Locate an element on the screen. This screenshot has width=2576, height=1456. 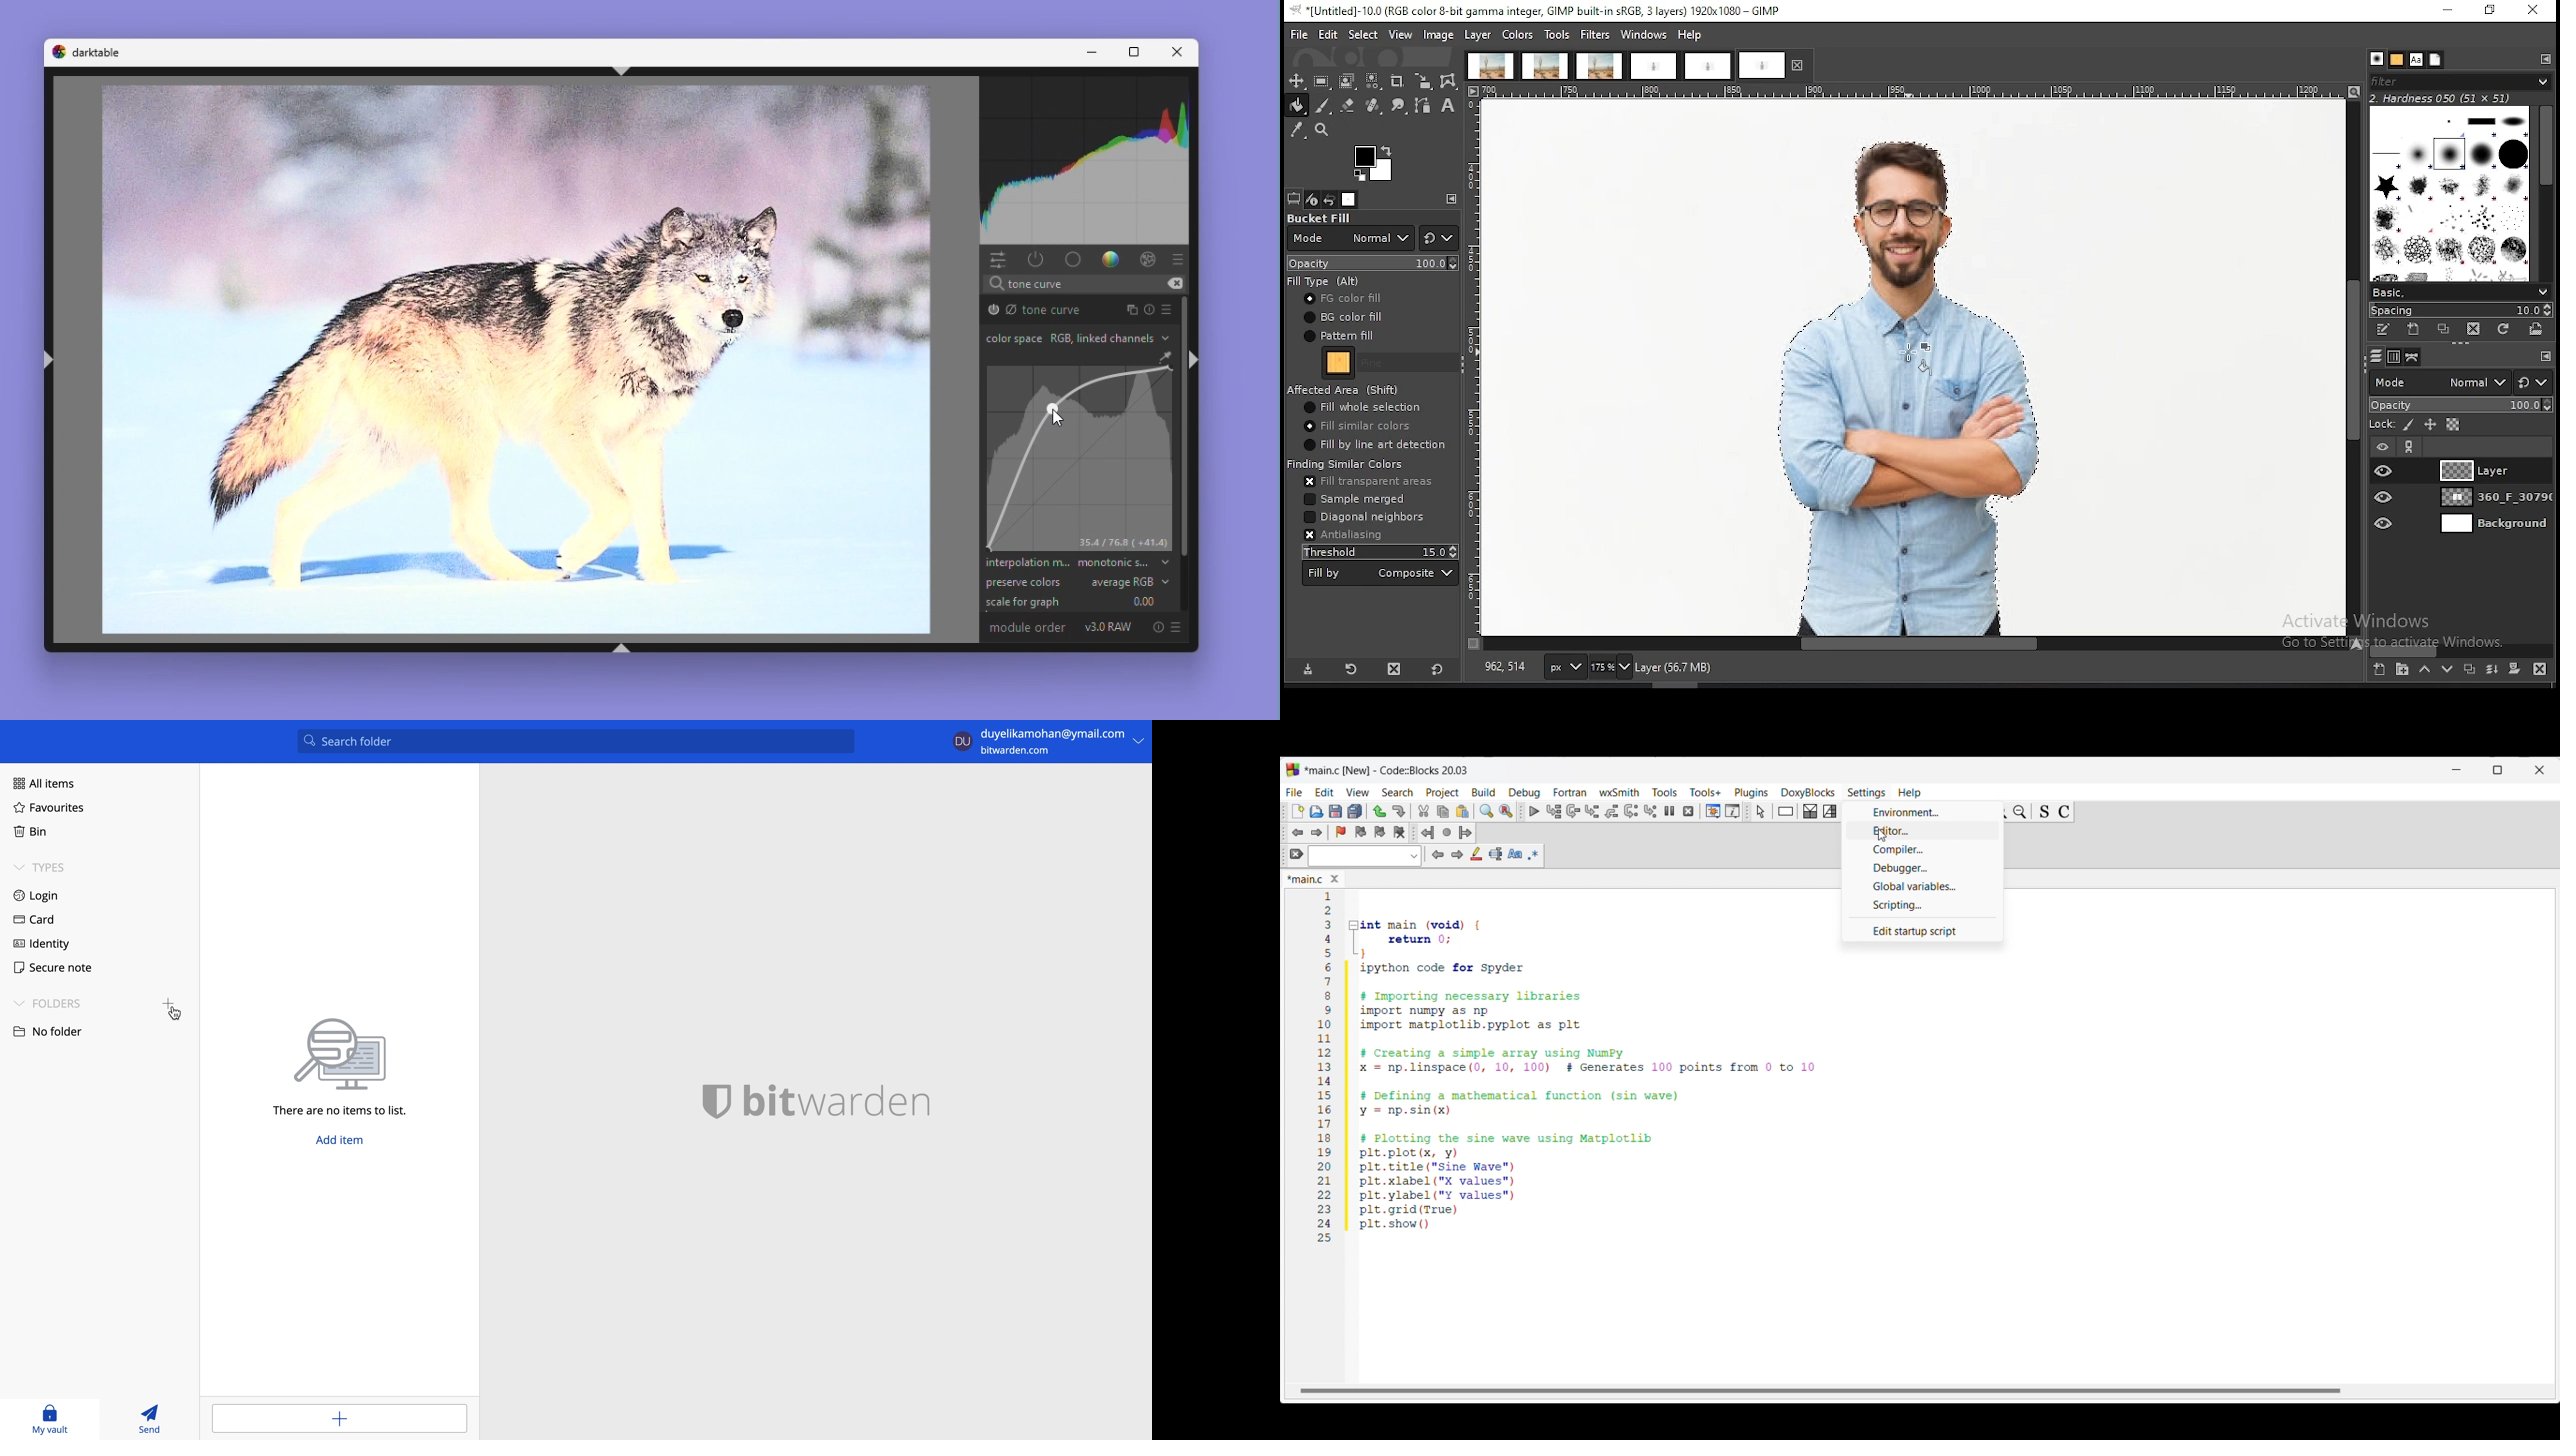
File menu is located at coordinates (1294, 792).